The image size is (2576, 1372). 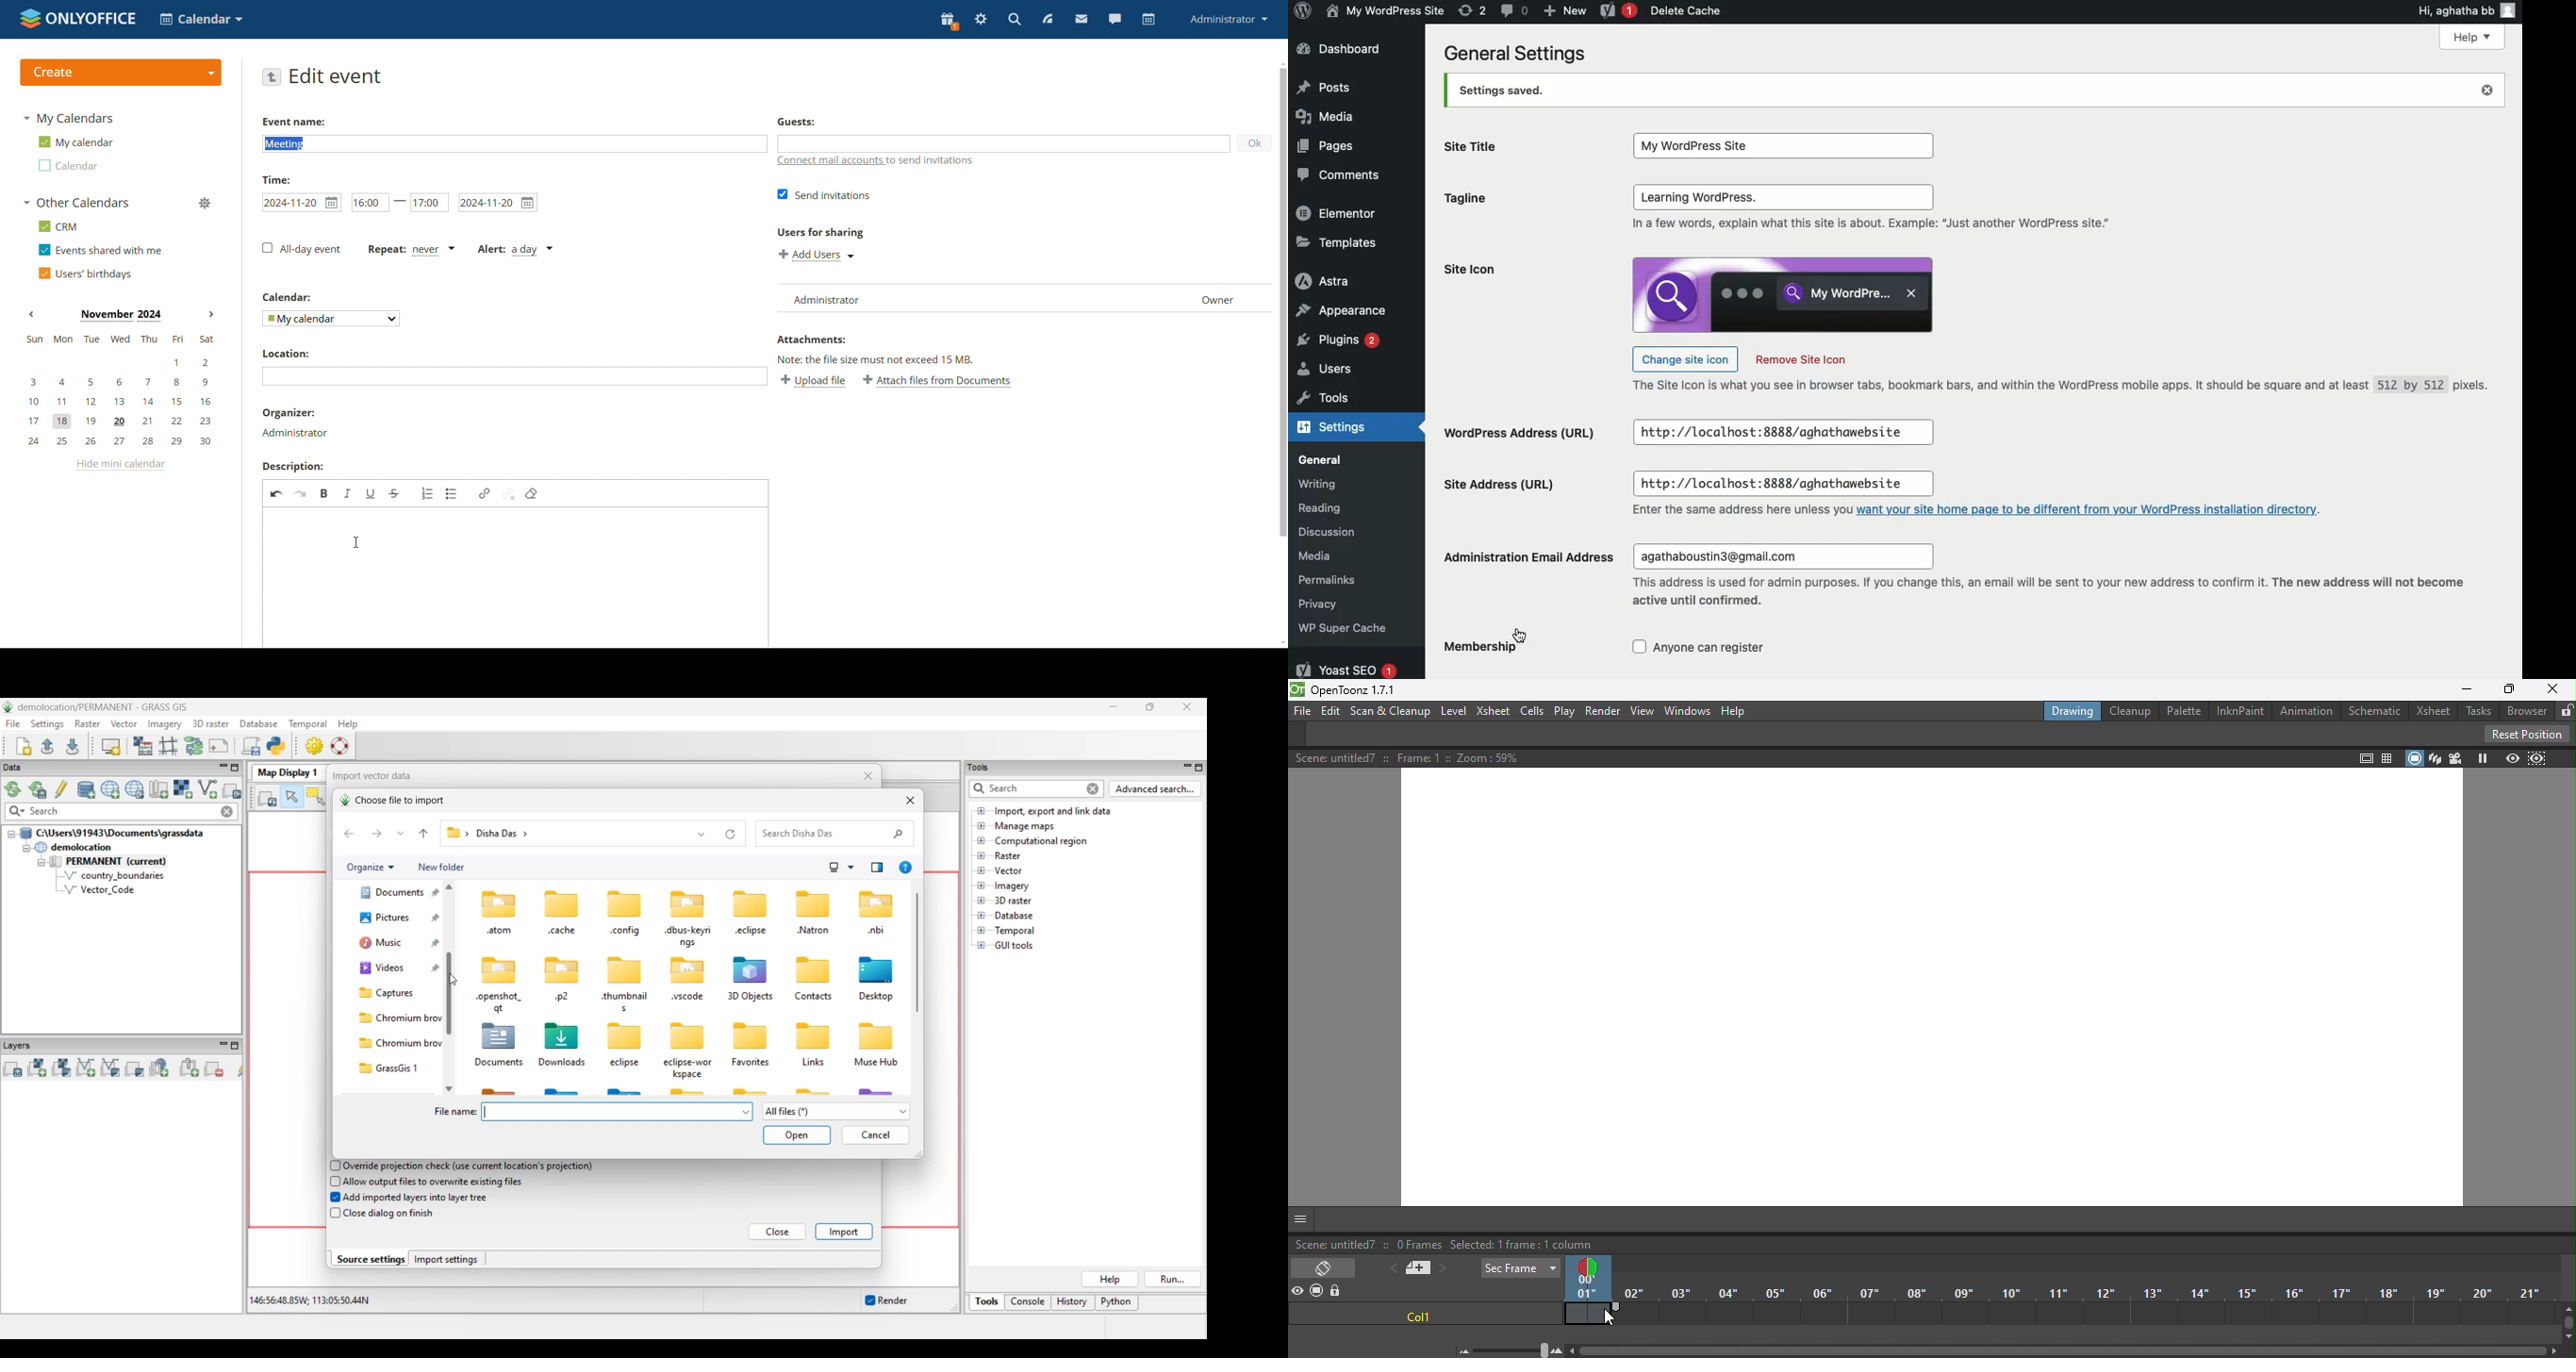 What do you see at coordinates (1472, 10) in the screenshot?
I see `Revisions (2)` at bounding box center [1472, 10].